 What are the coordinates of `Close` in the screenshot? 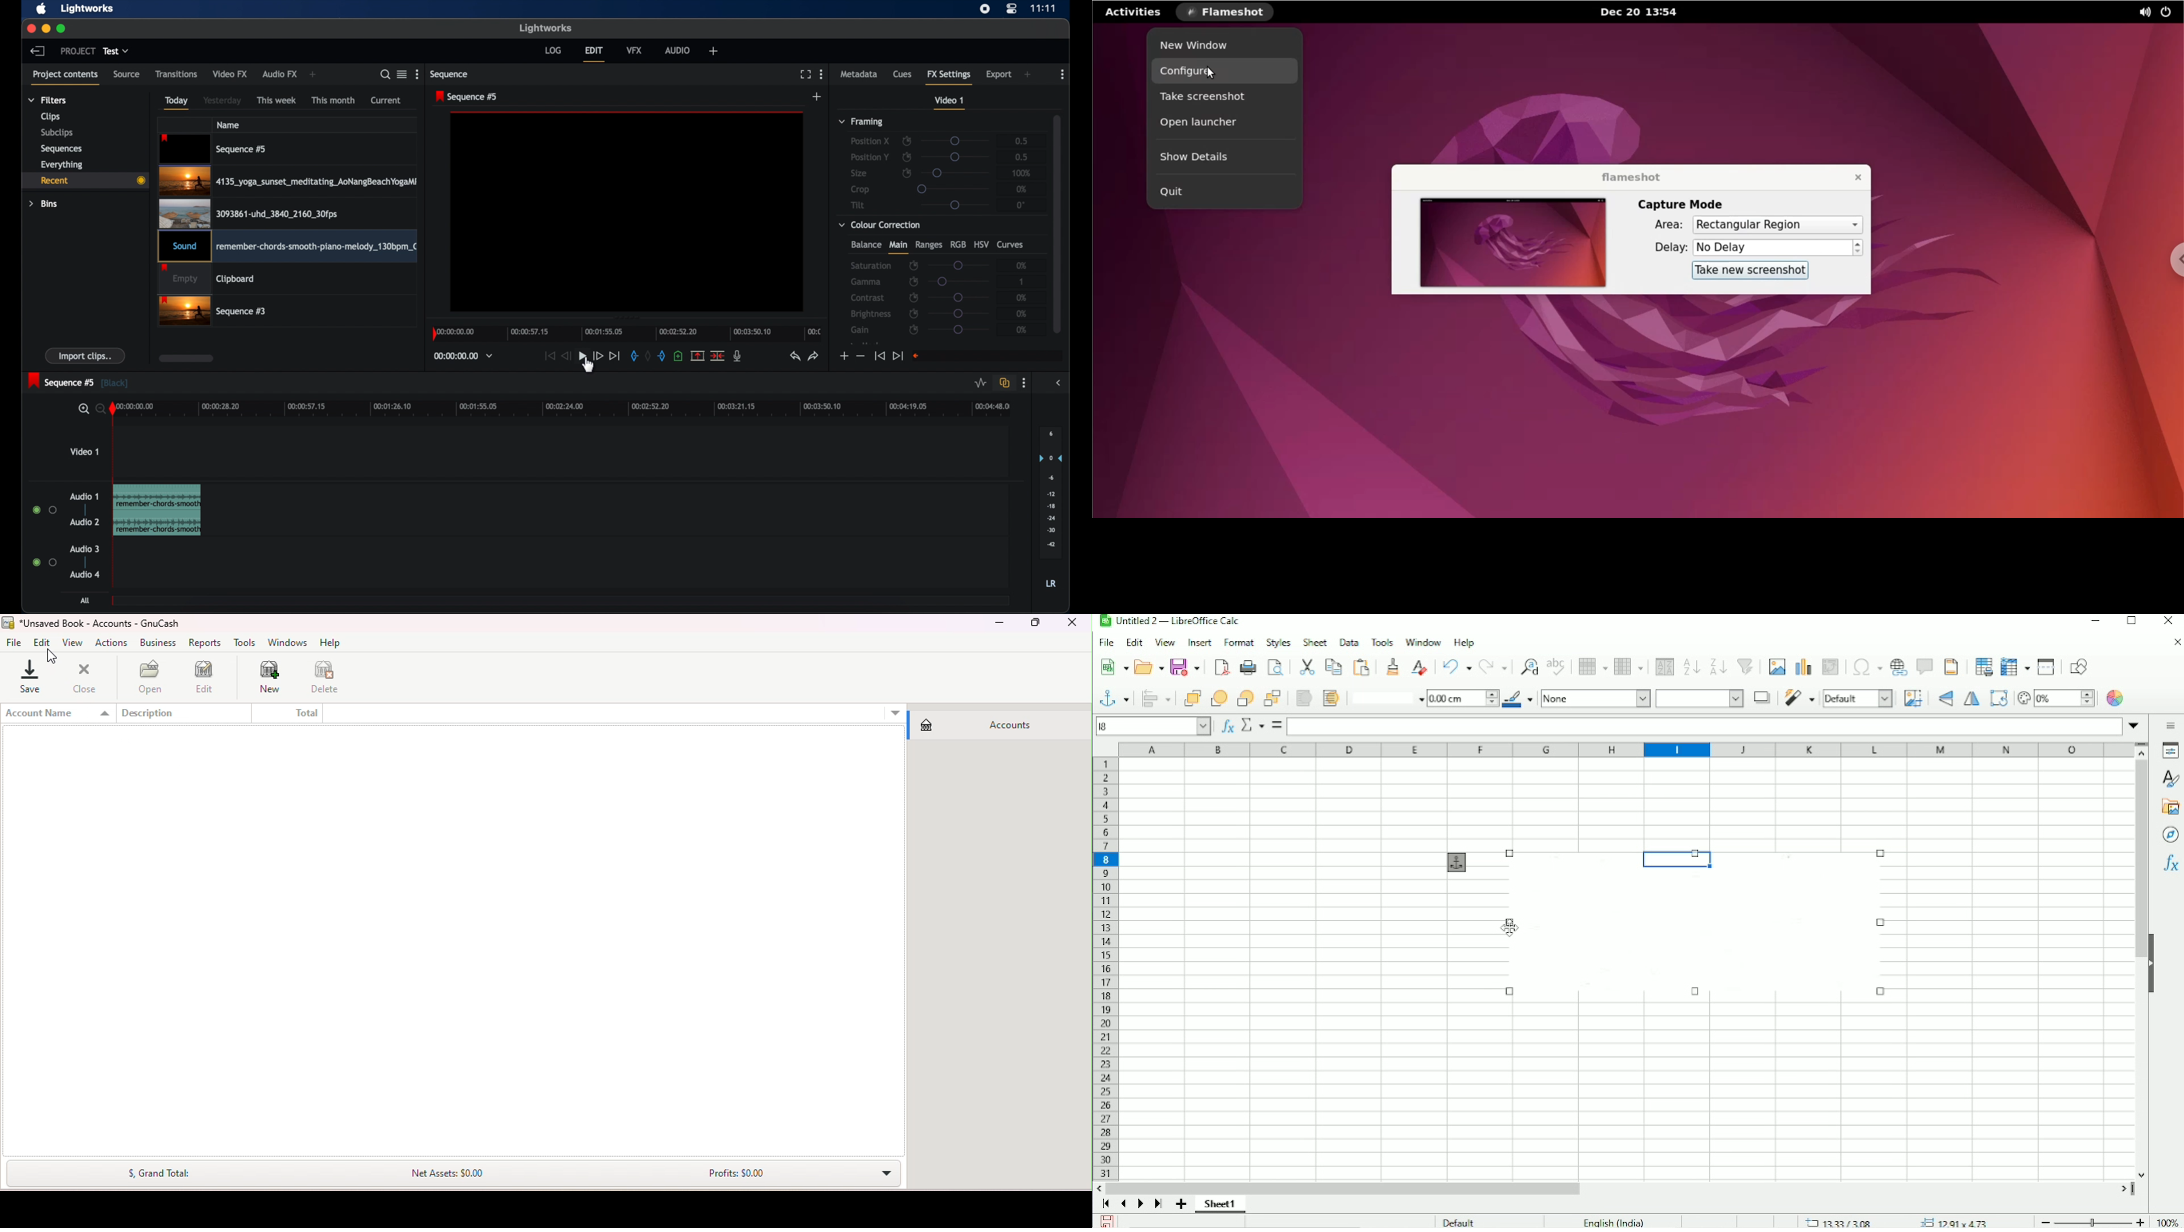 It's located at (2168, 621).